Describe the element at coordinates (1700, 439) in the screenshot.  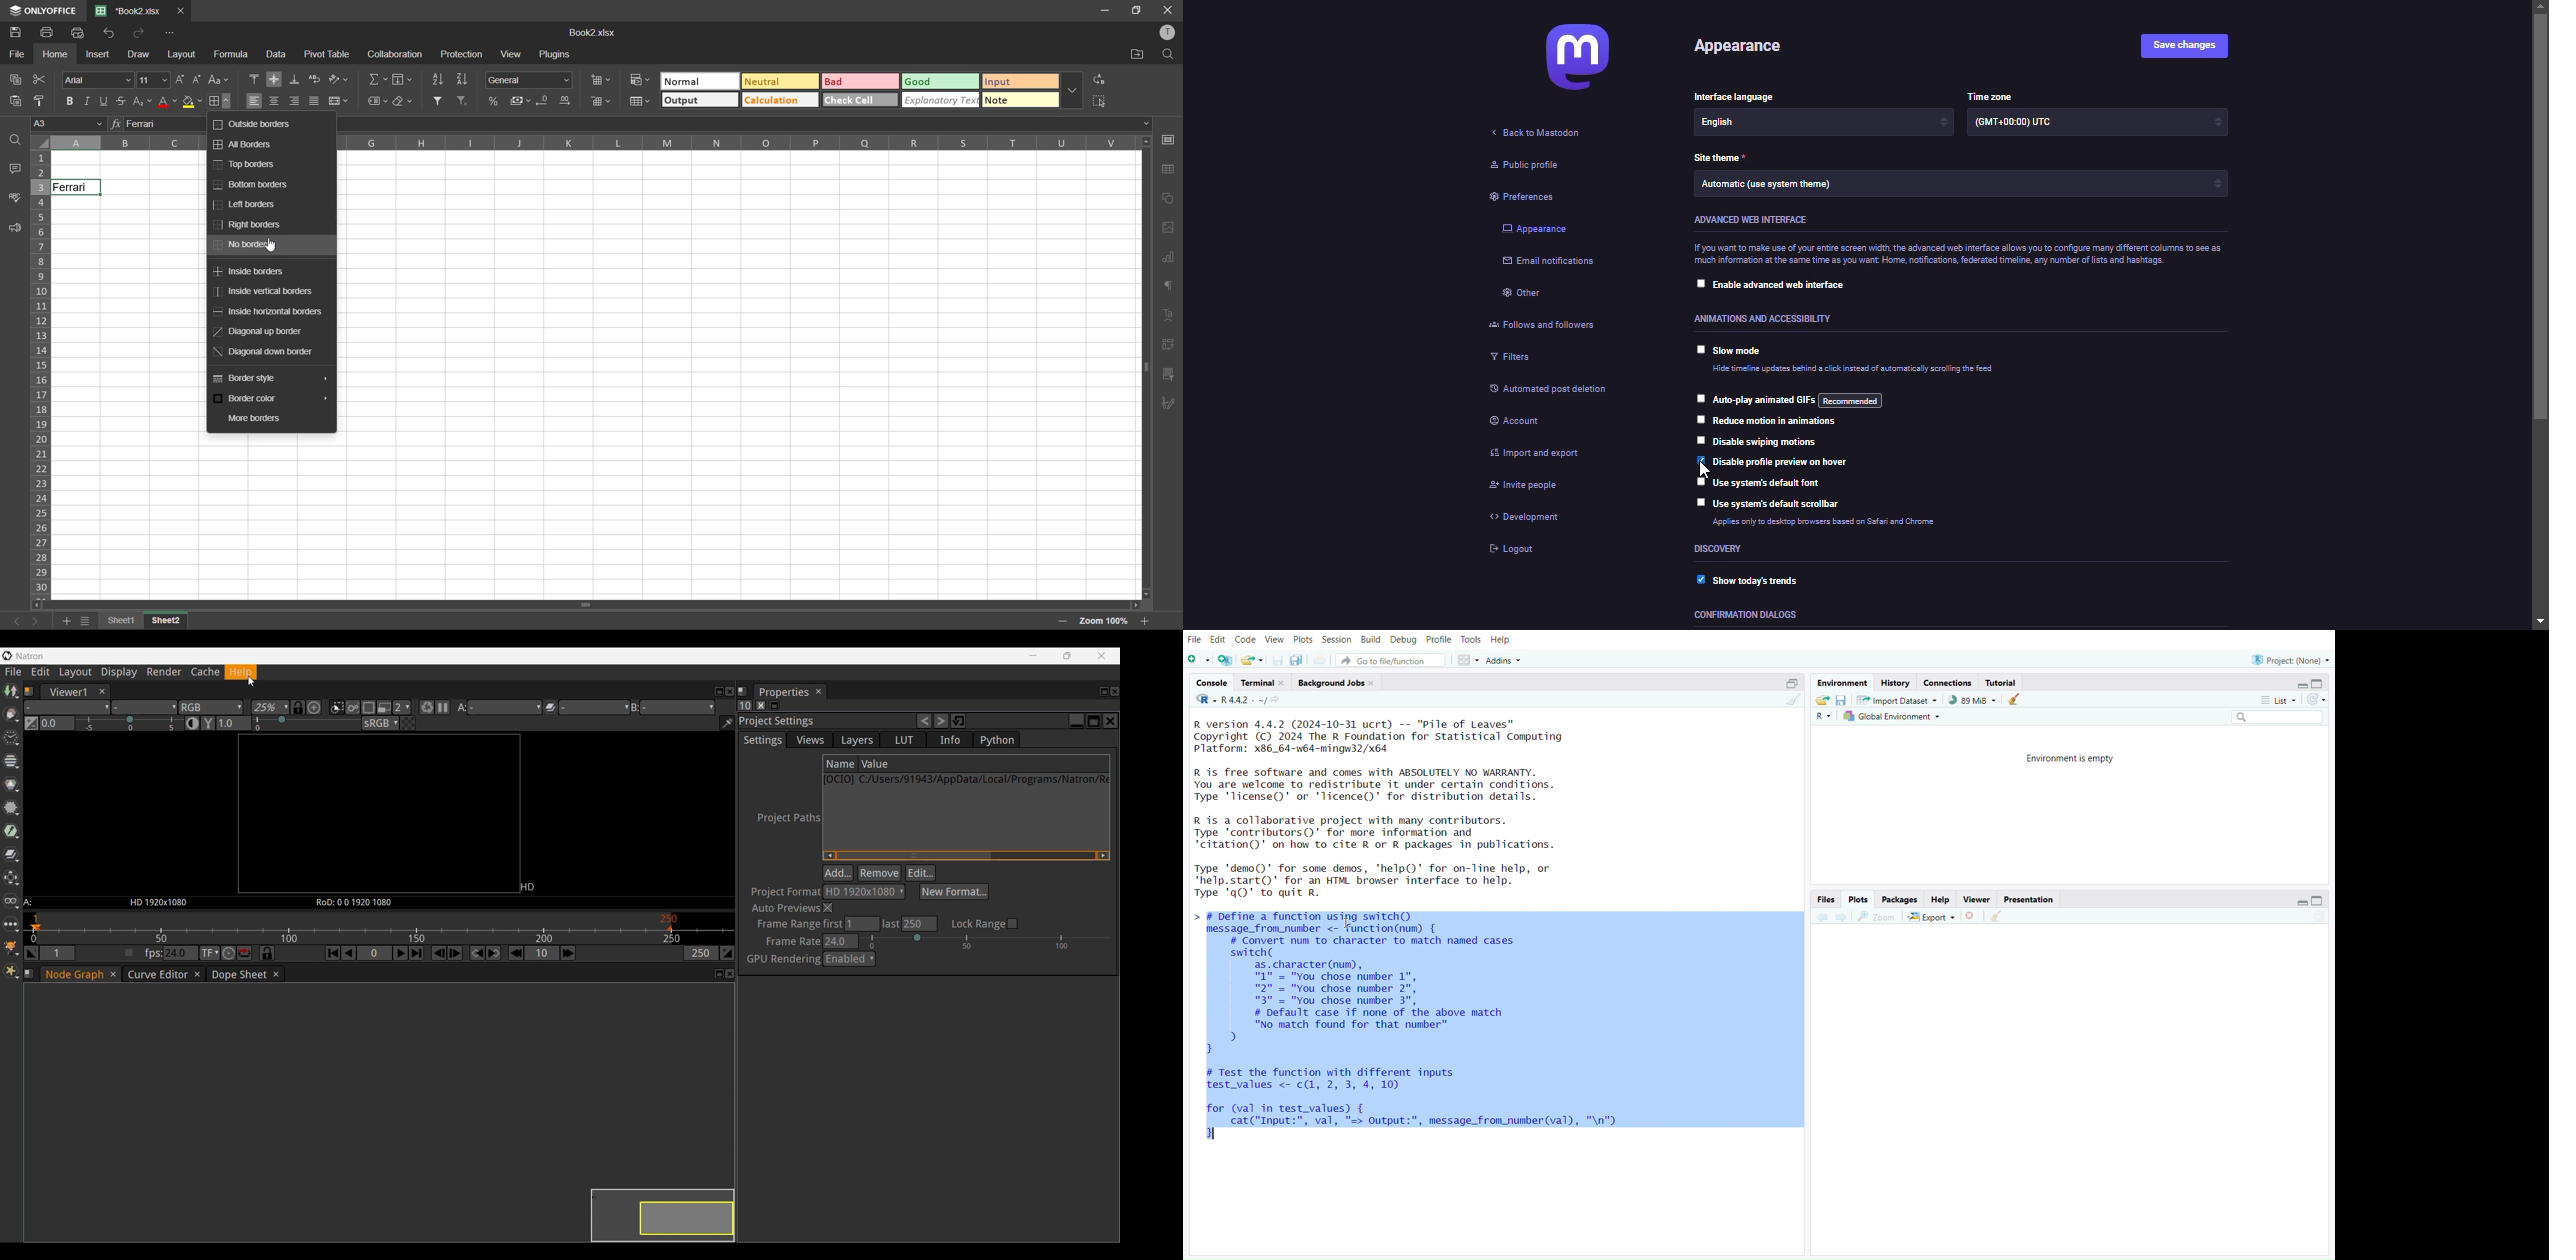
I see `click to select` at that location.